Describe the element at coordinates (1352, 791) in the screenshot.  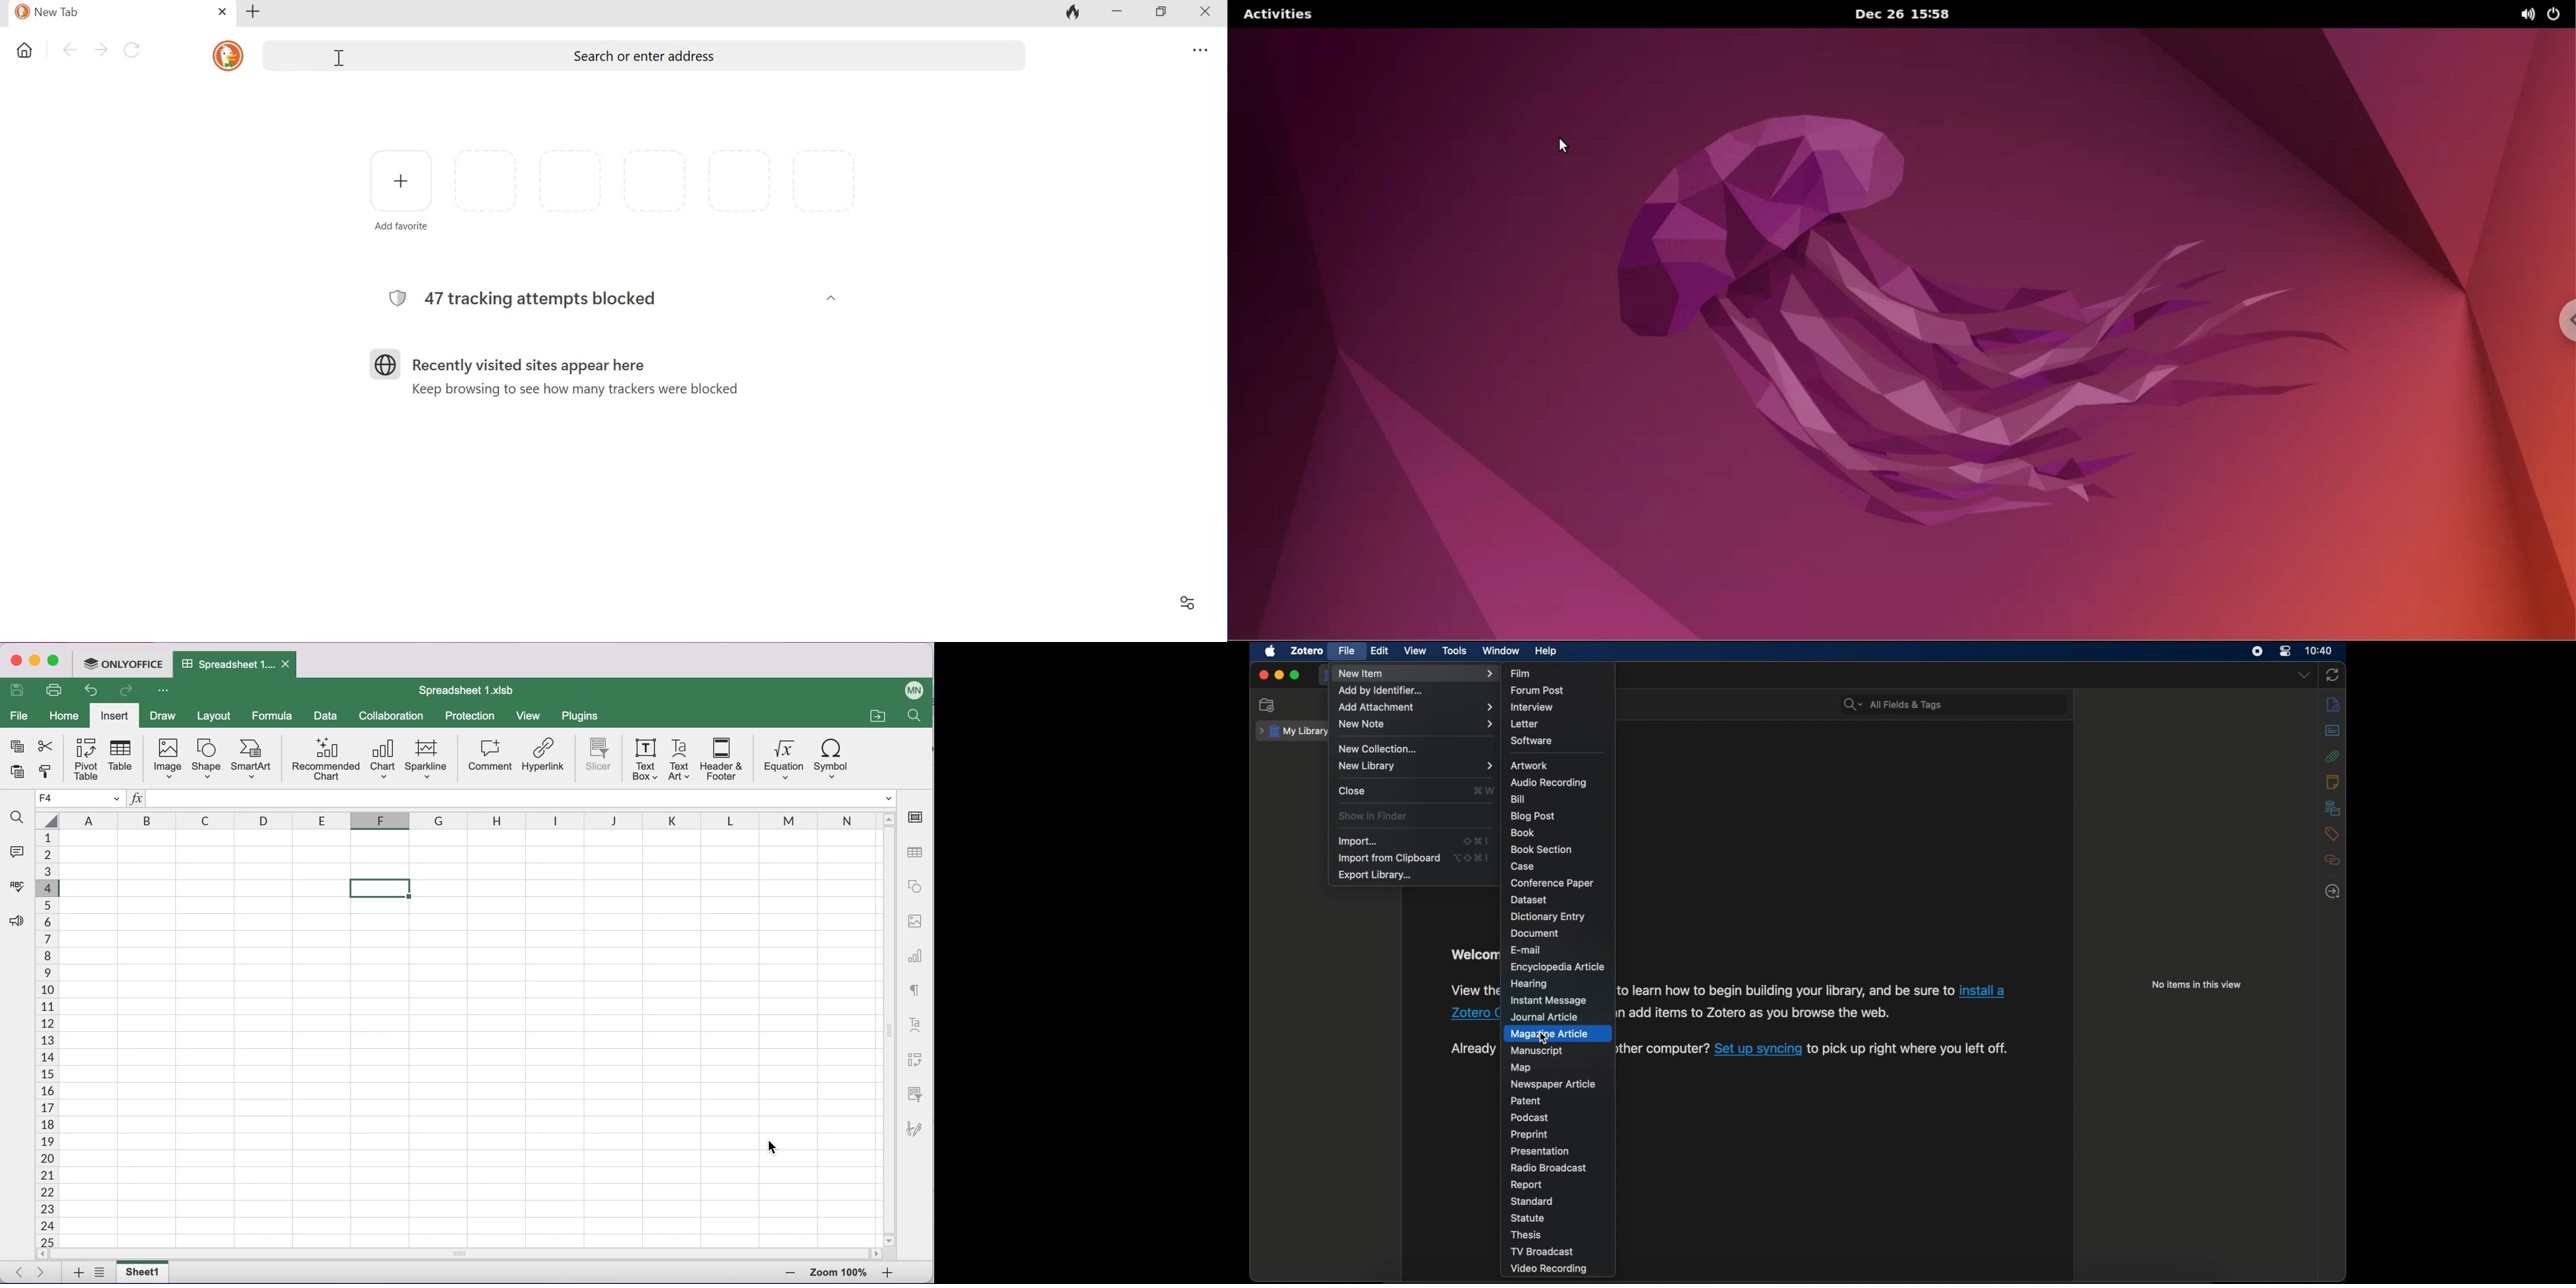
I see `close` at that location.